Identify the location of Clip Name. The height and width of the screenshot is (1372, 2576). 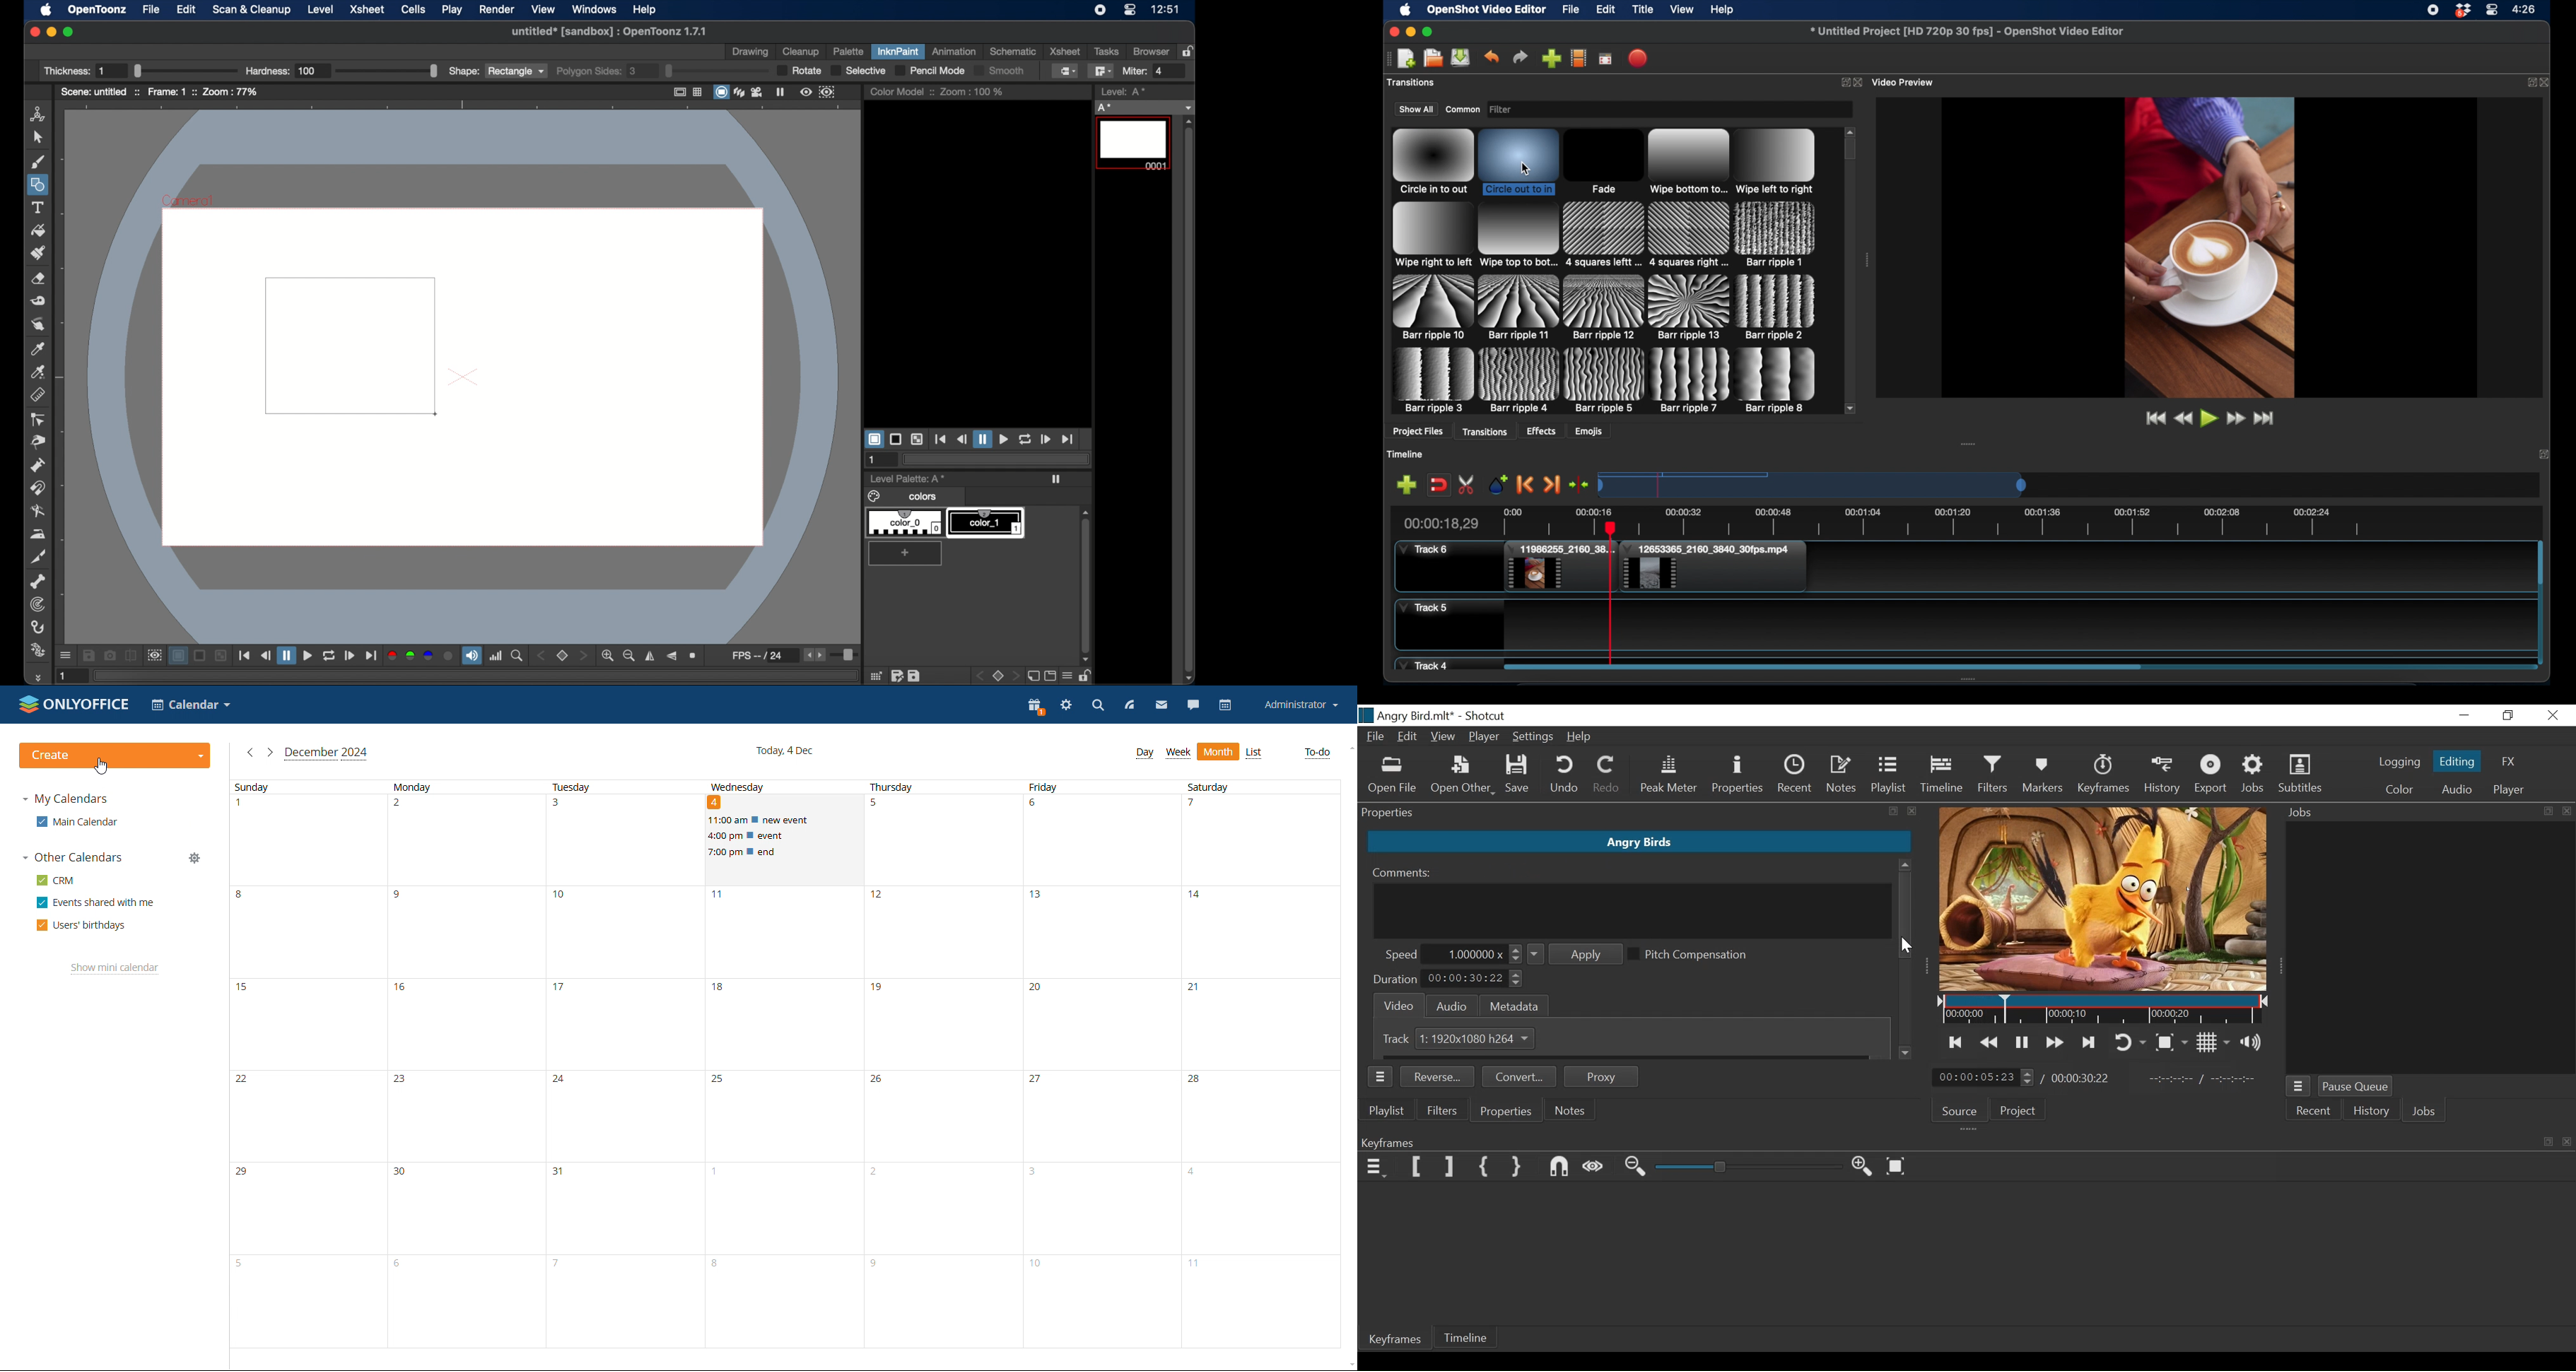
(1638, 842).